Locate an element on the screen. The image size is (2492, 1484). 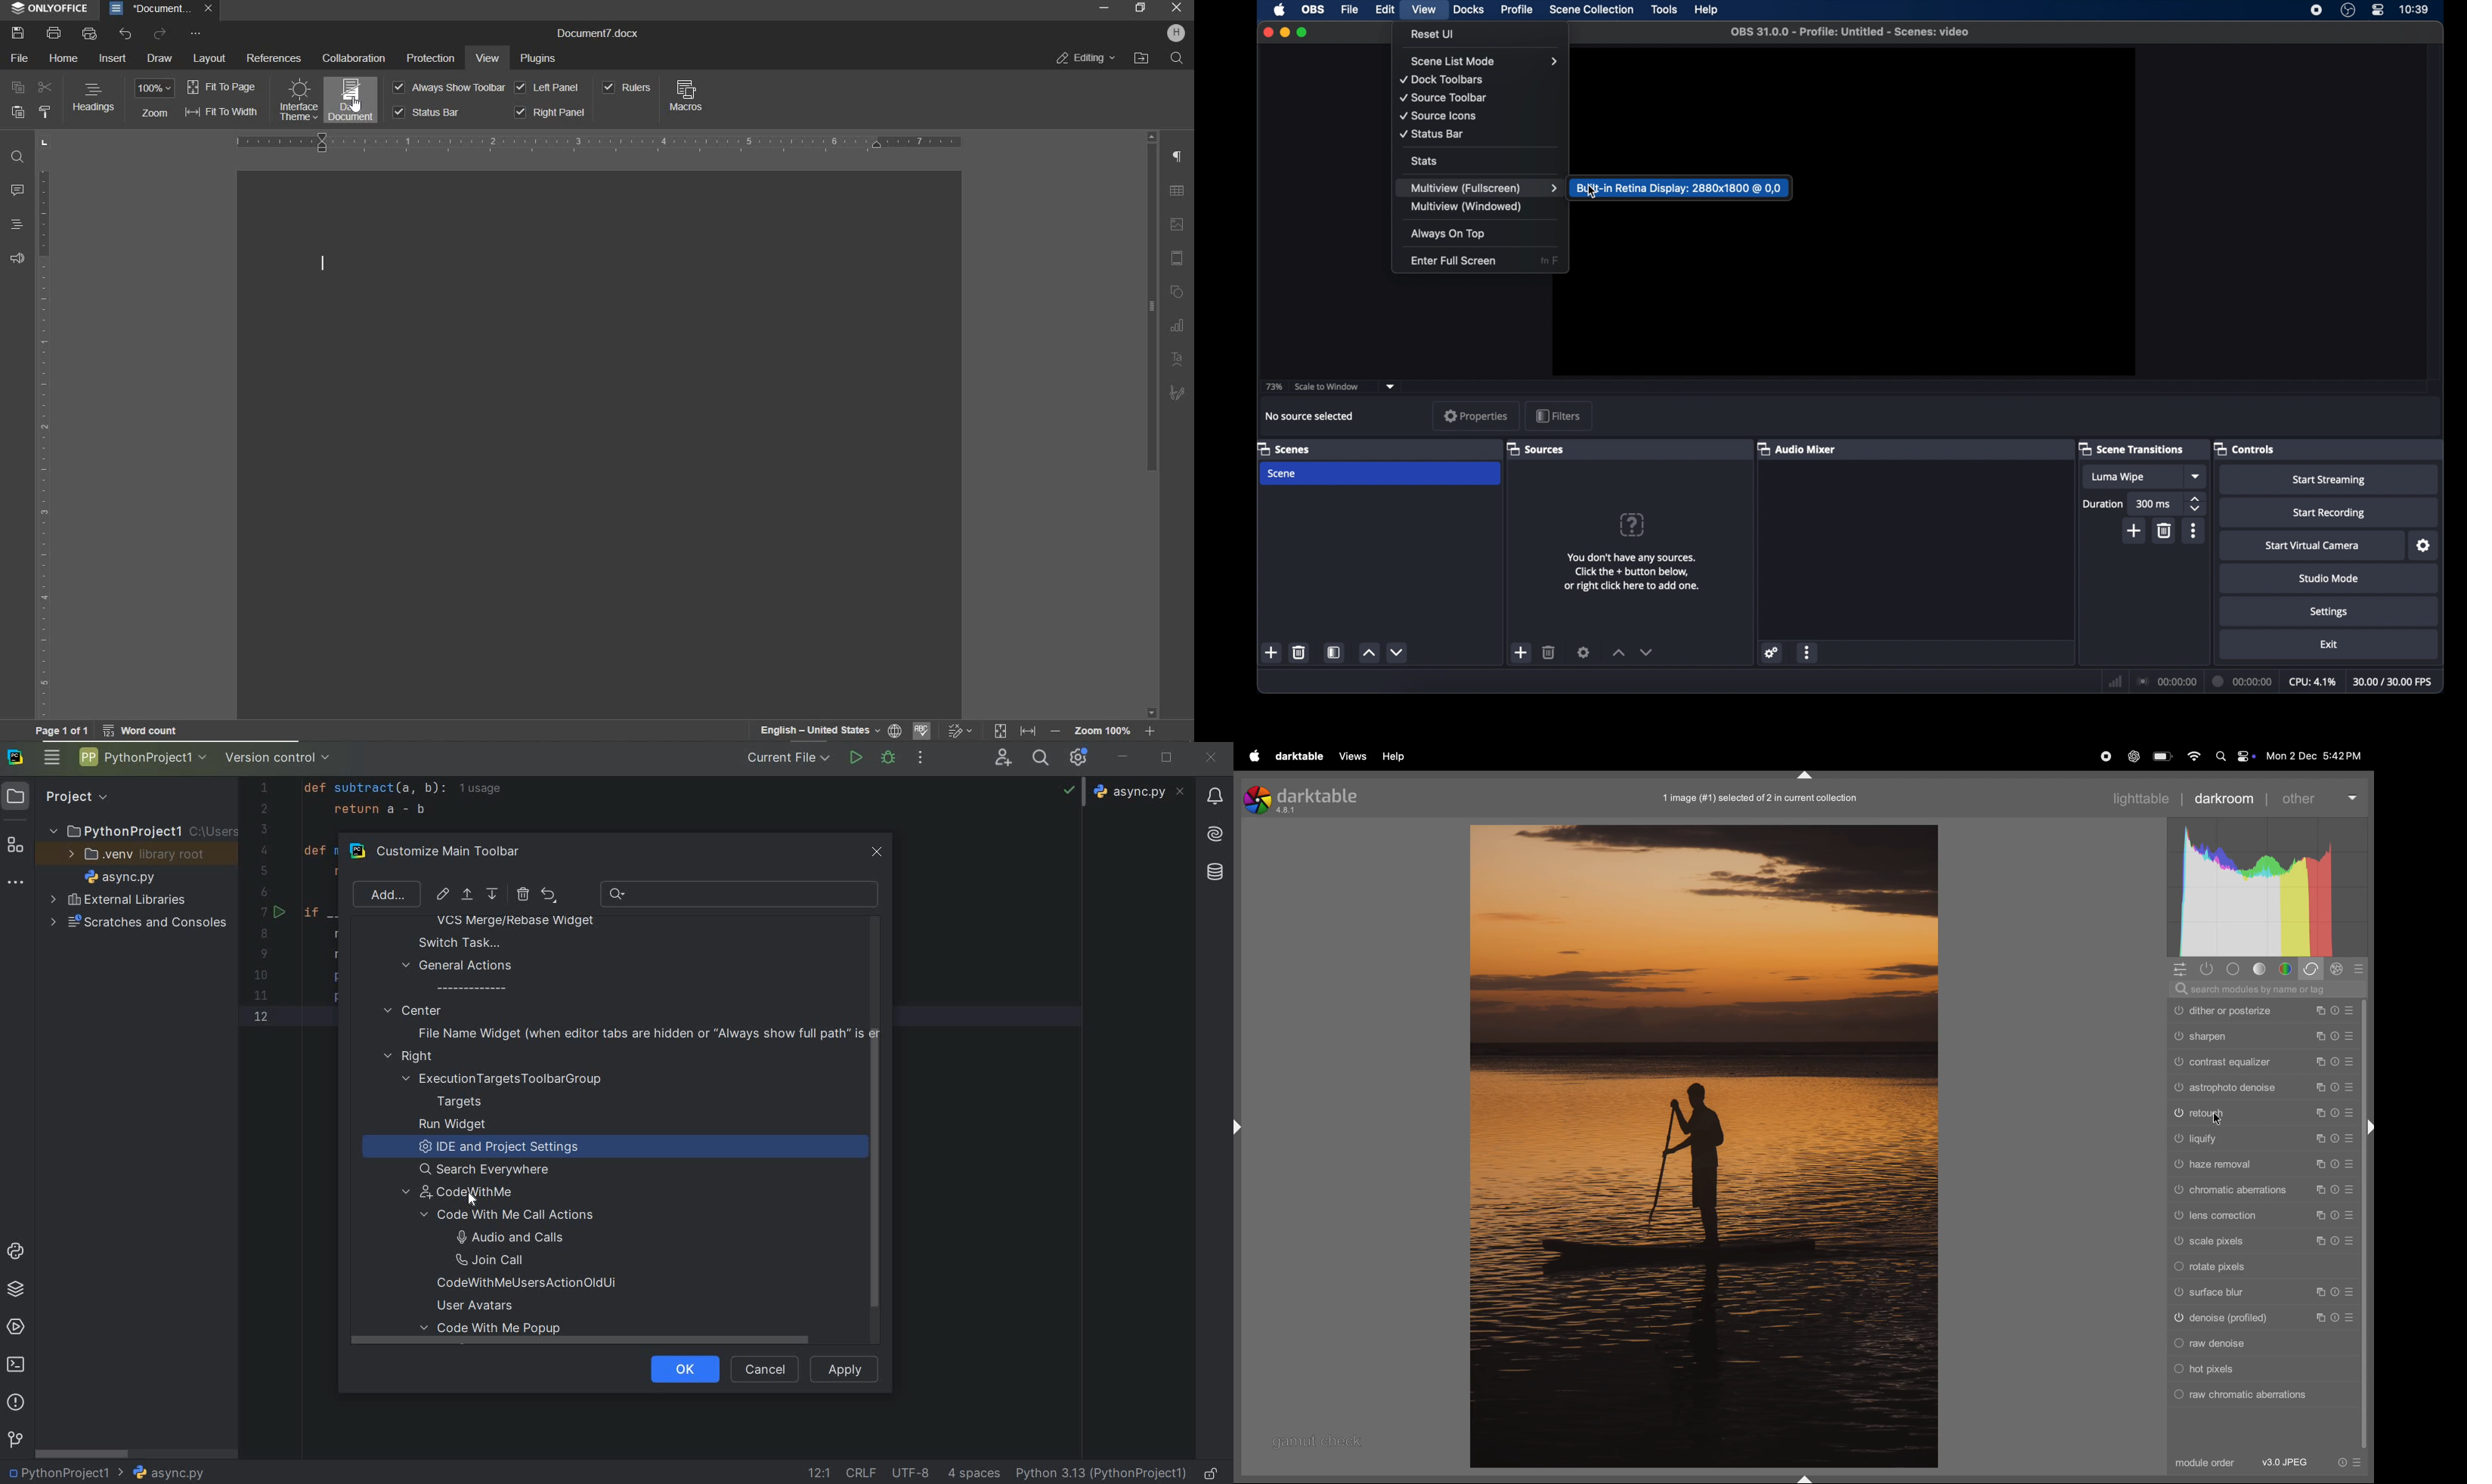
minimize is located at coordinates (1284, 32).